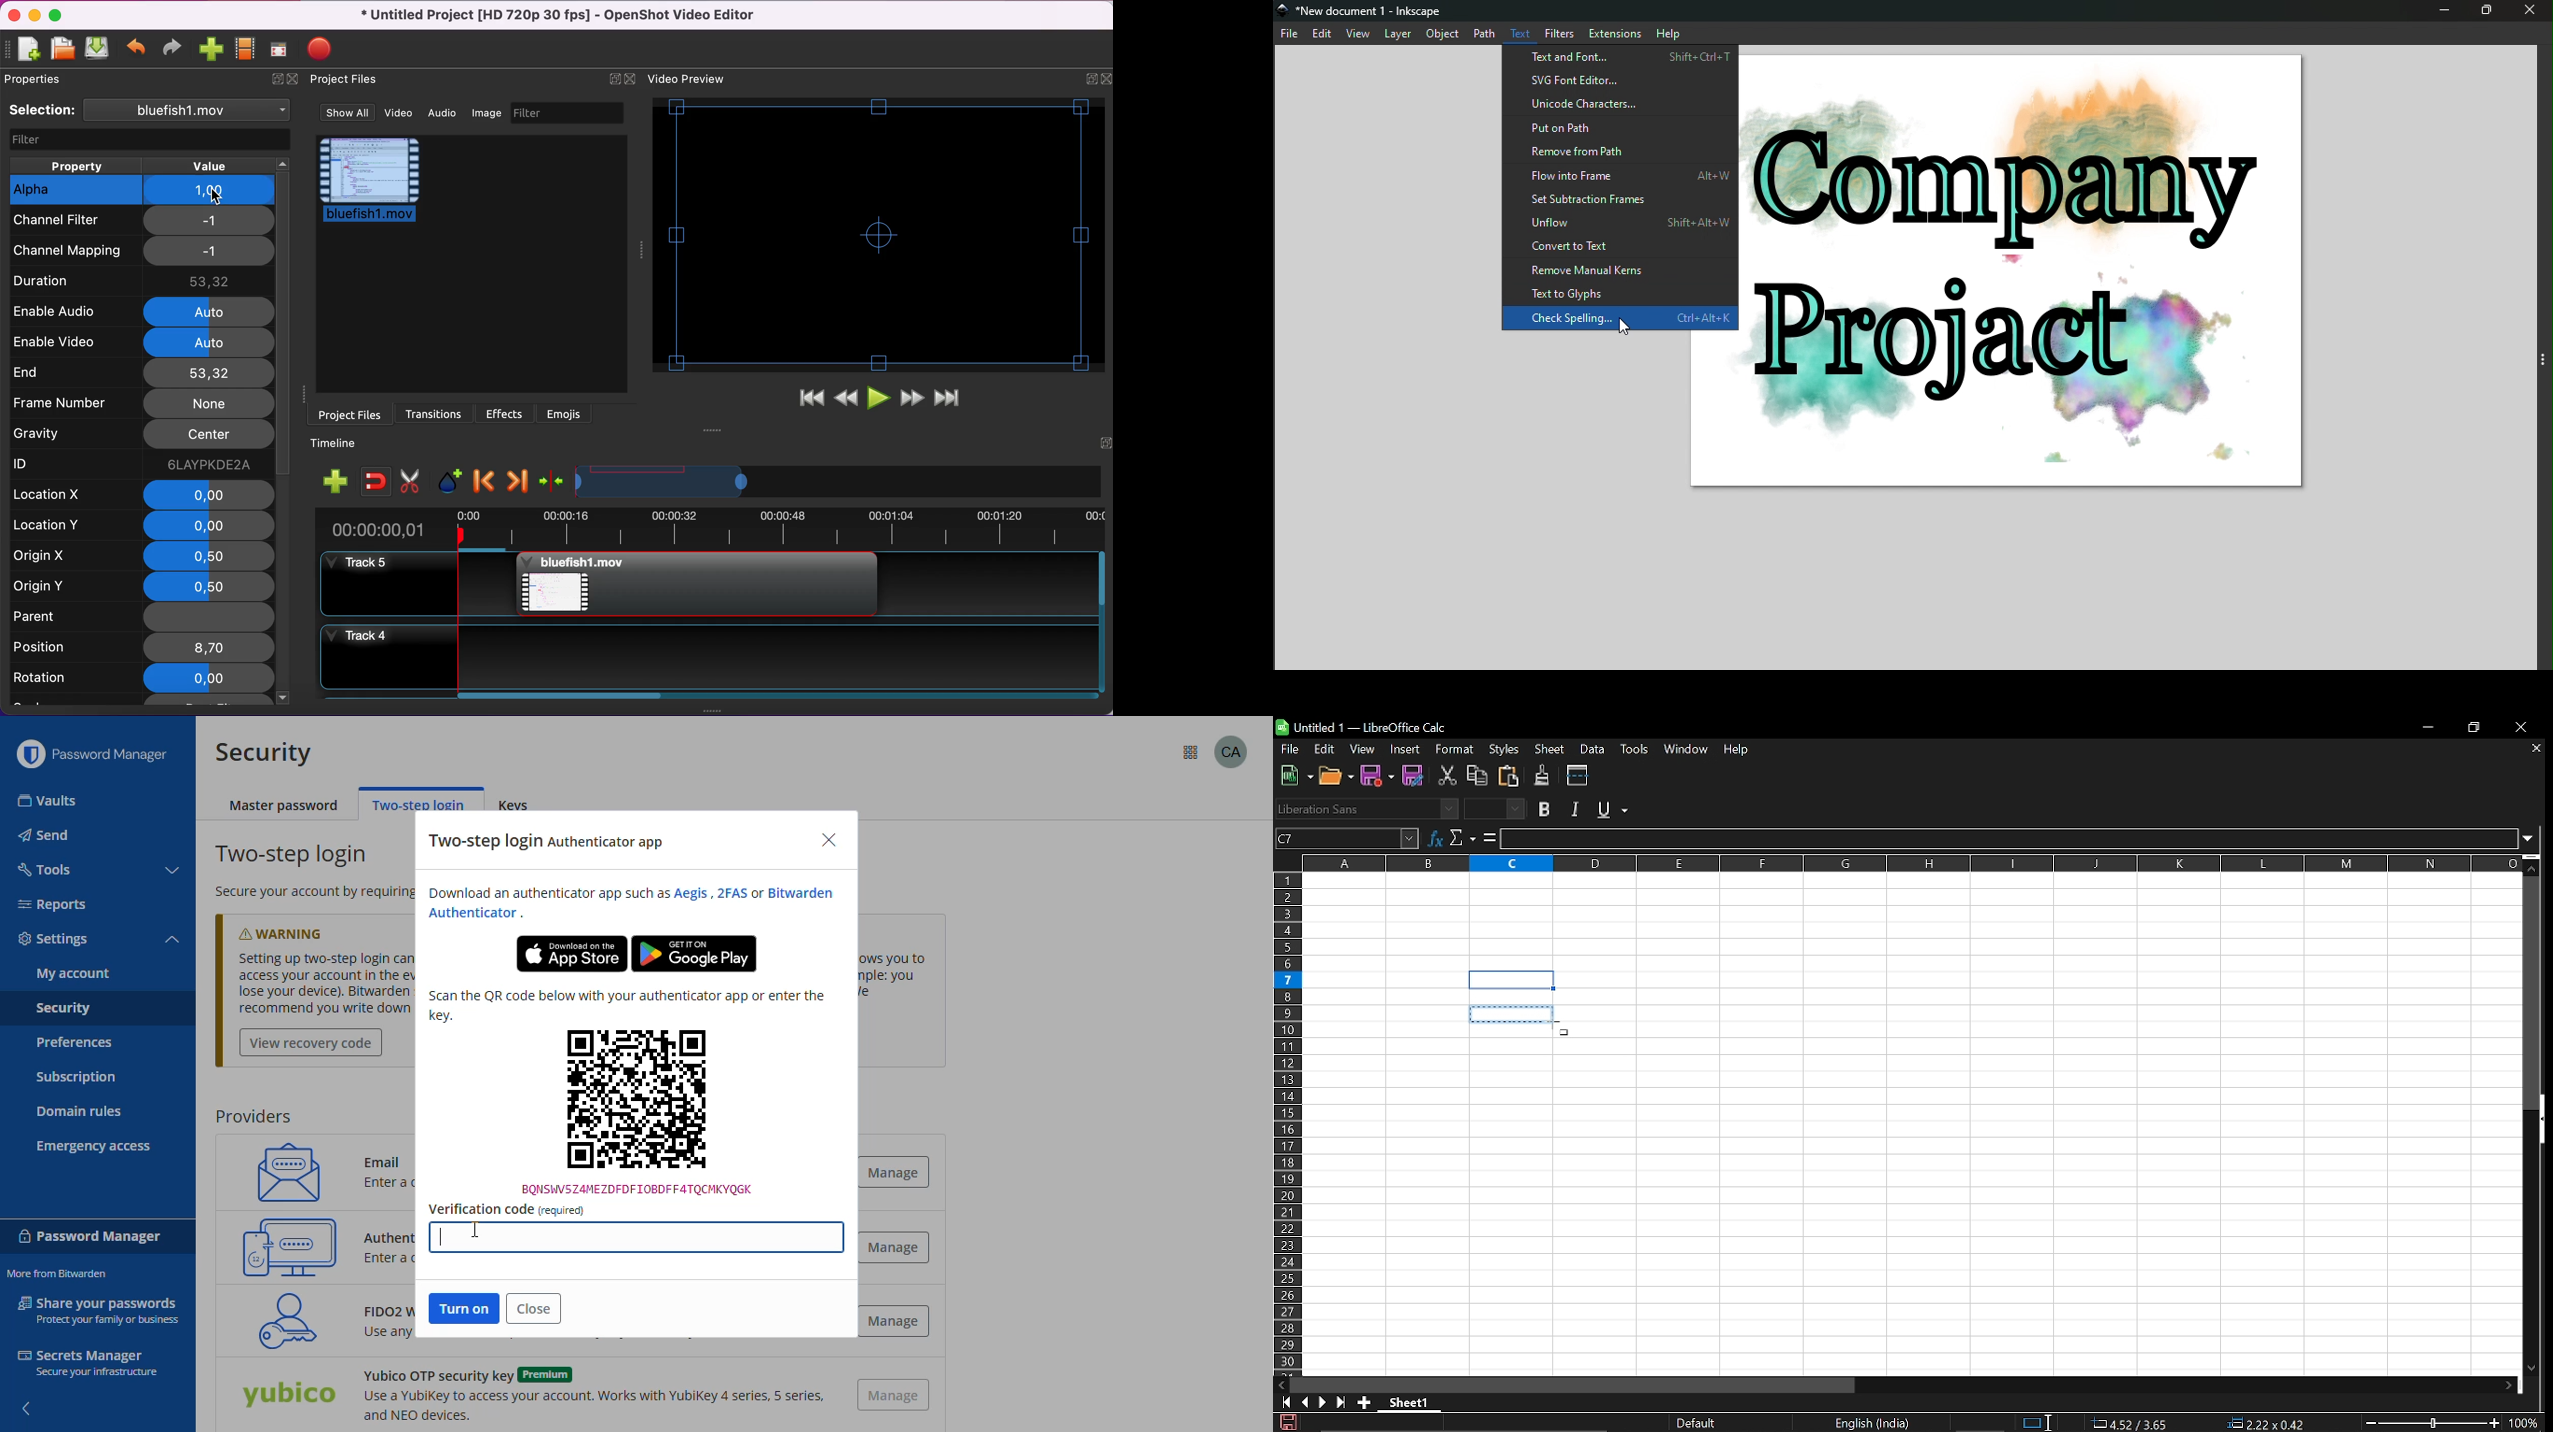 The height and width of the screenshot is (1456, 2576). What do you see at coordinates (253, 1117) in the screenshot?
I see `providers` at bounding box center [253, 1117].